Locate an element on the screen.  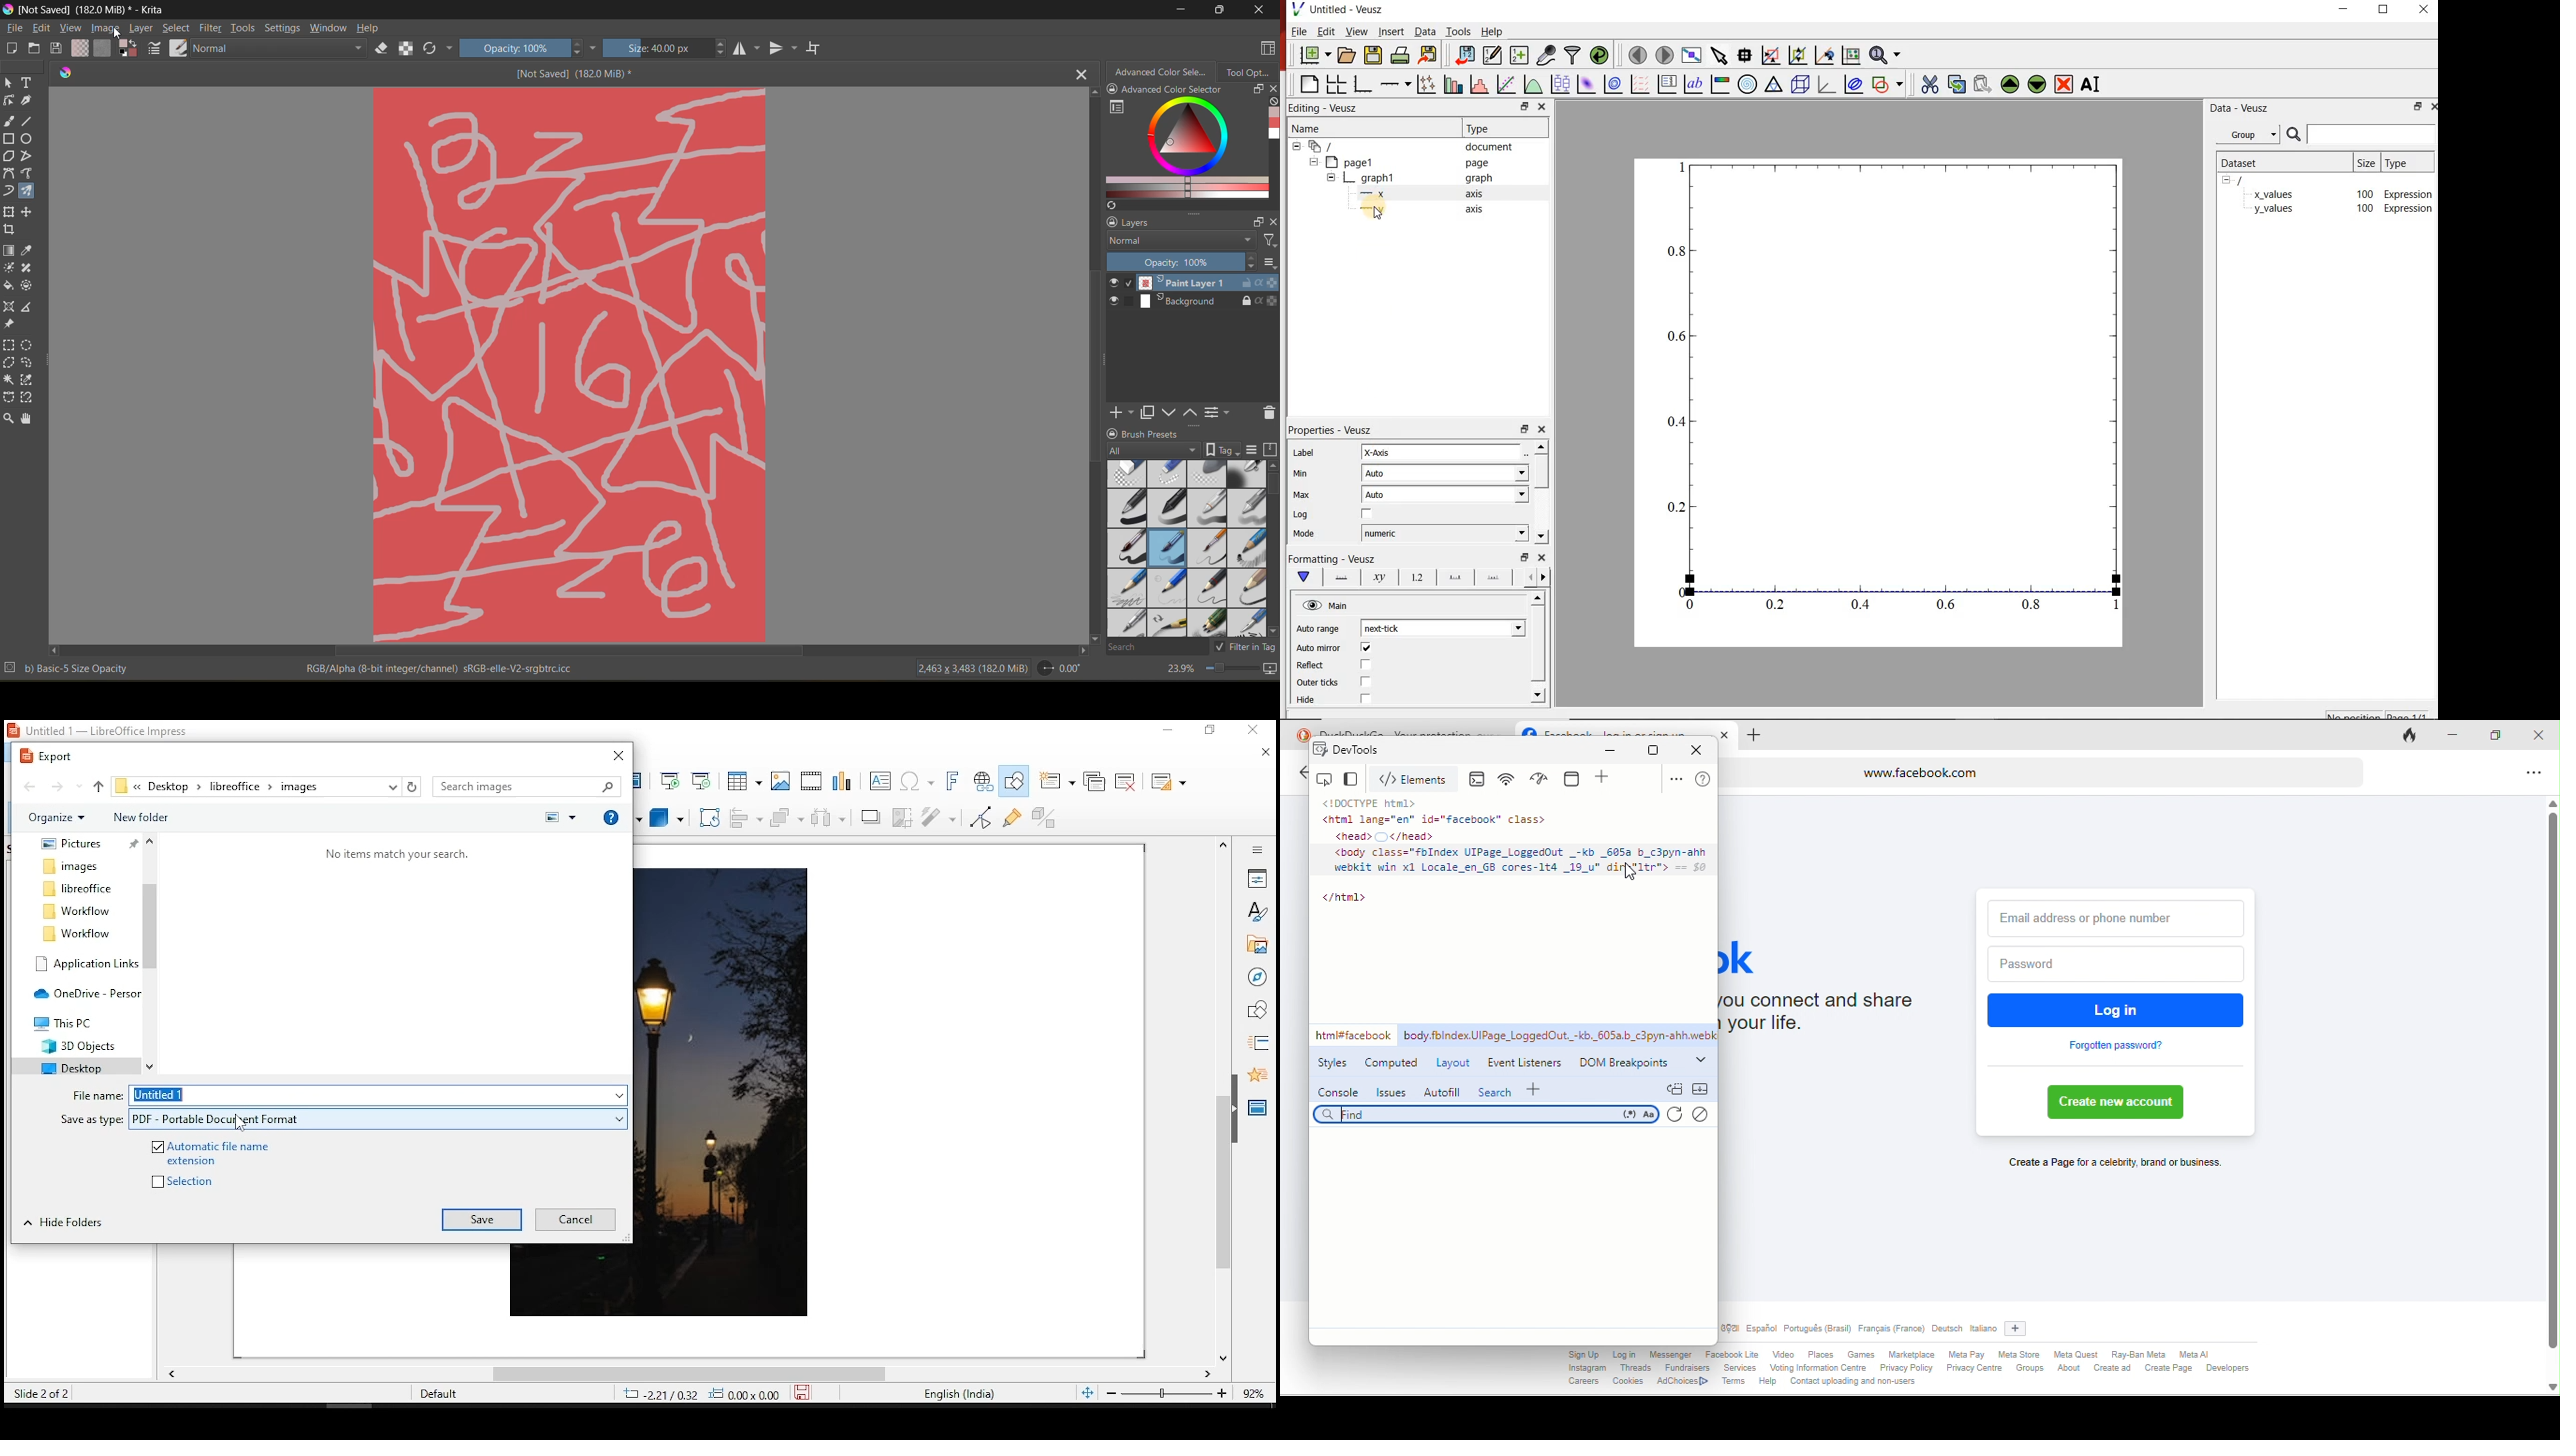
zoom functions menu is located at coordinates (1886, 57).